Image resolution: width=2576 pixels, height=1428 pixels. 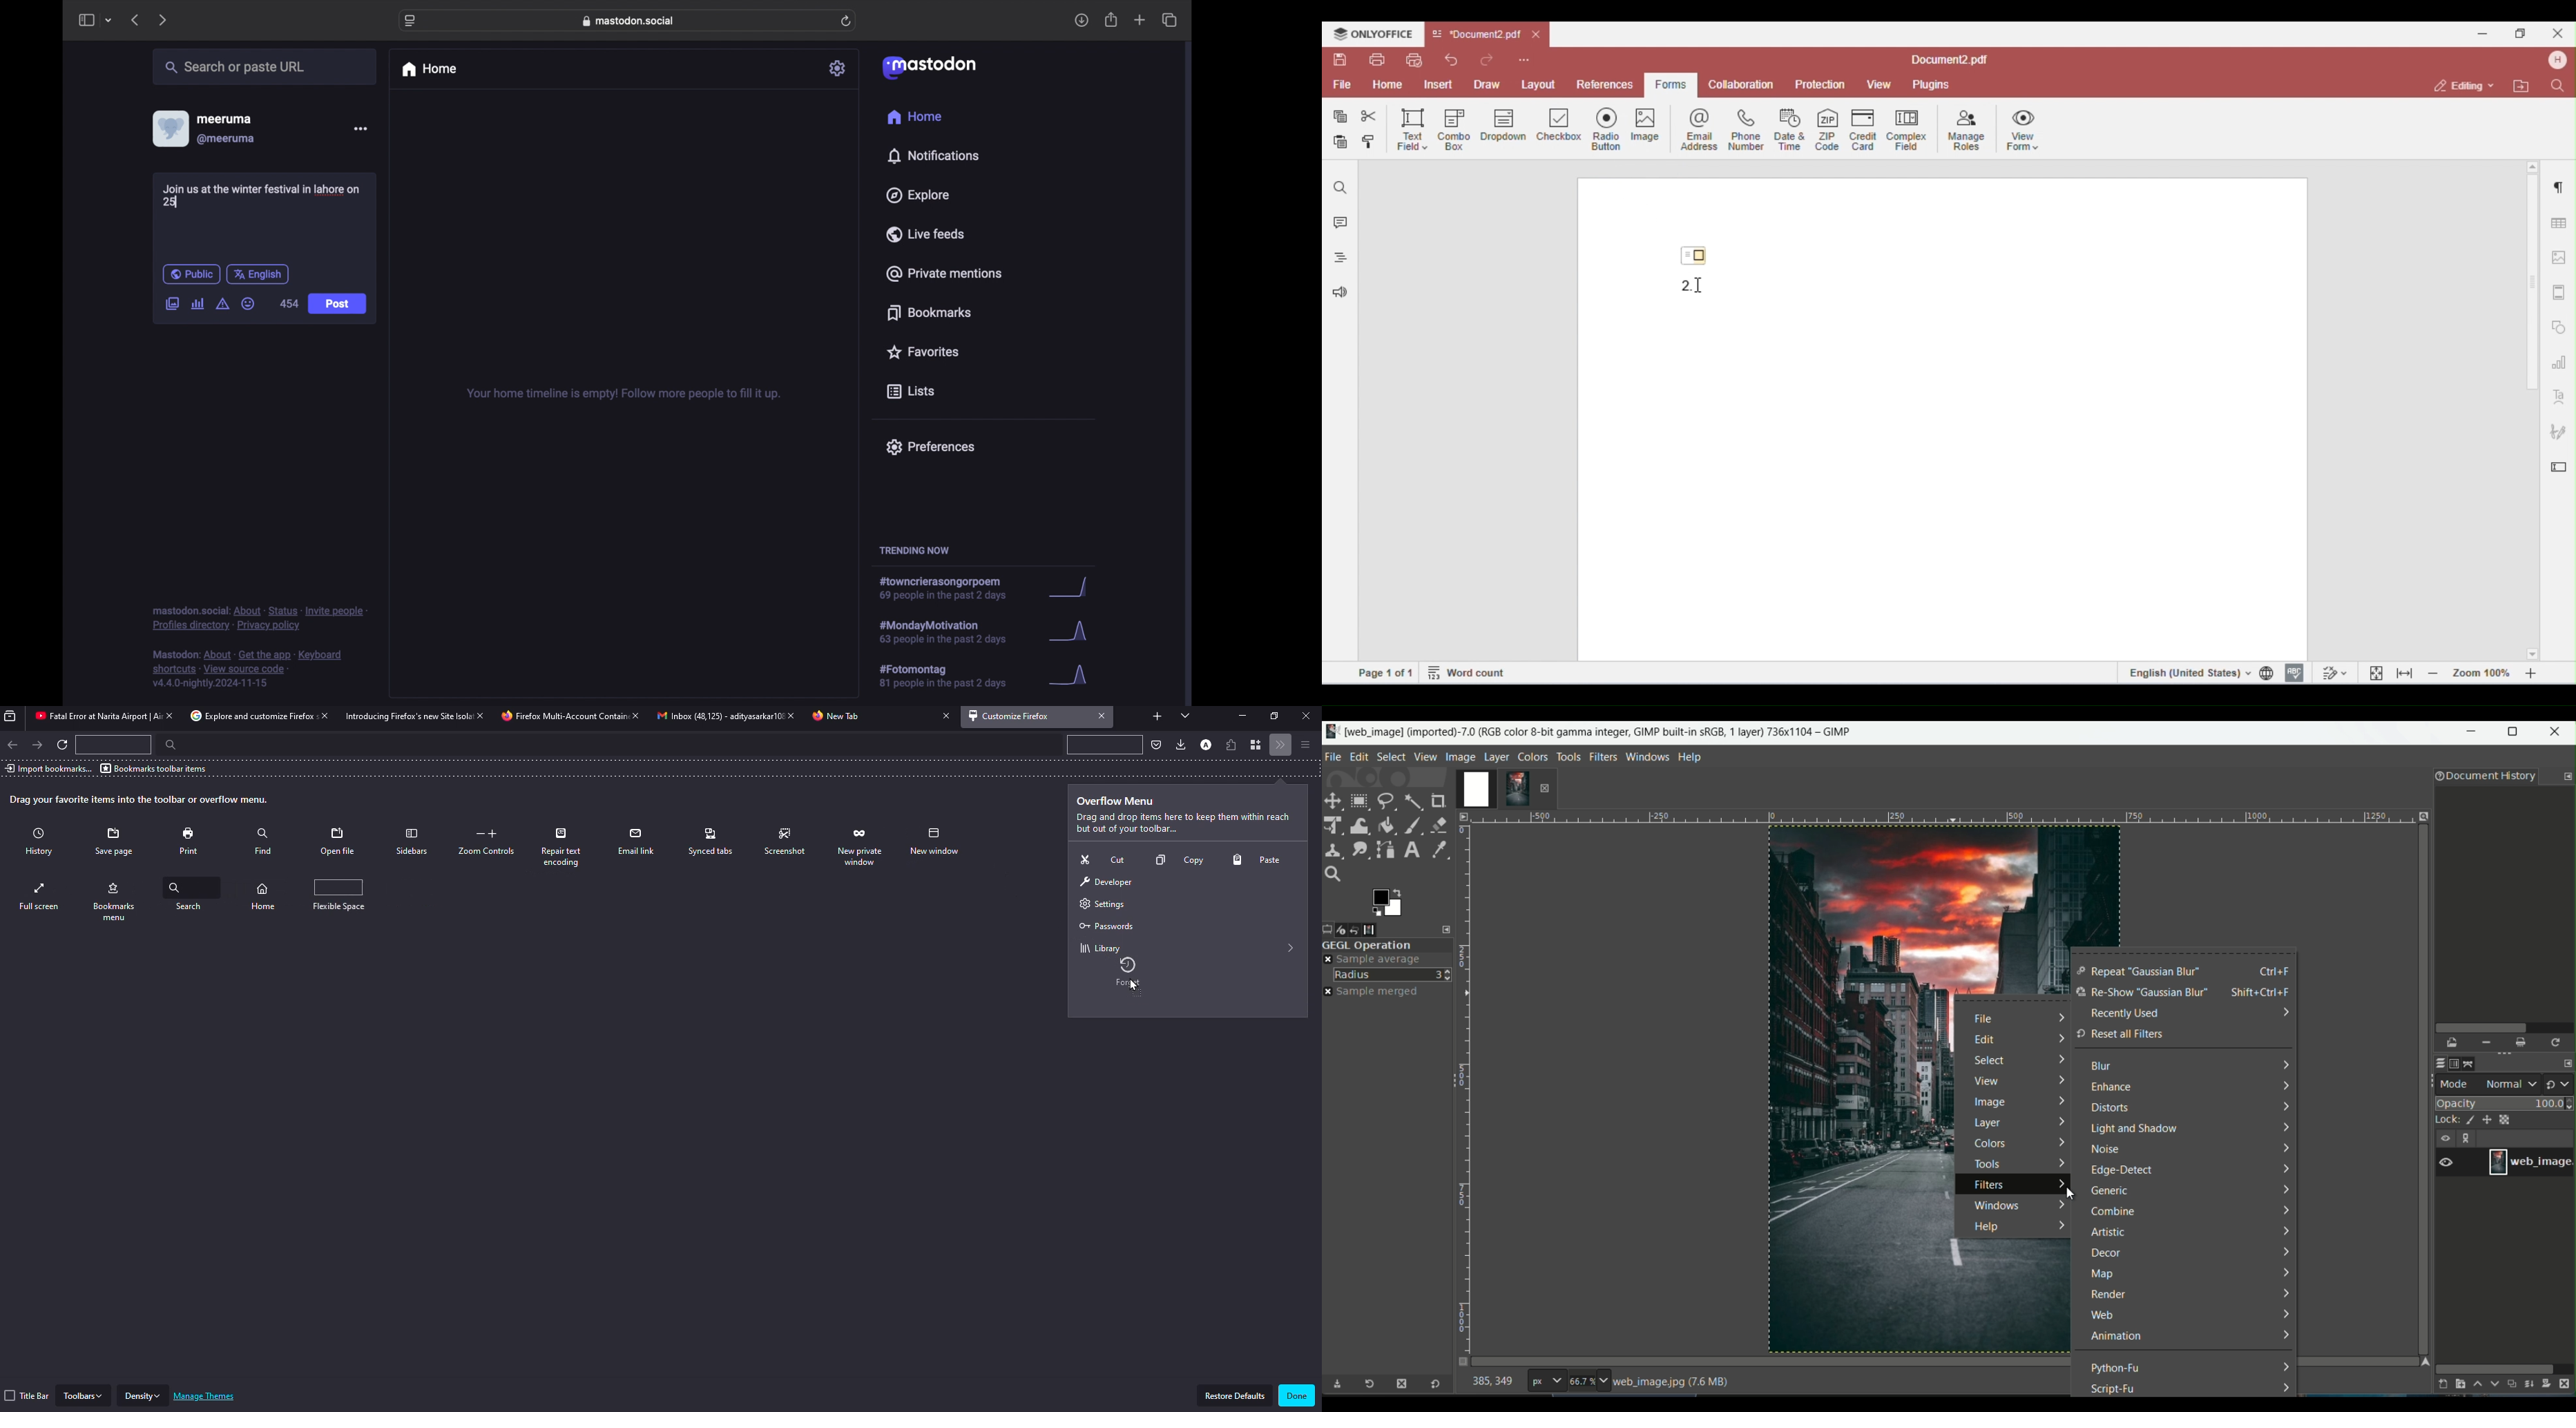 I want to click on add image, so click(x=172, y=305).